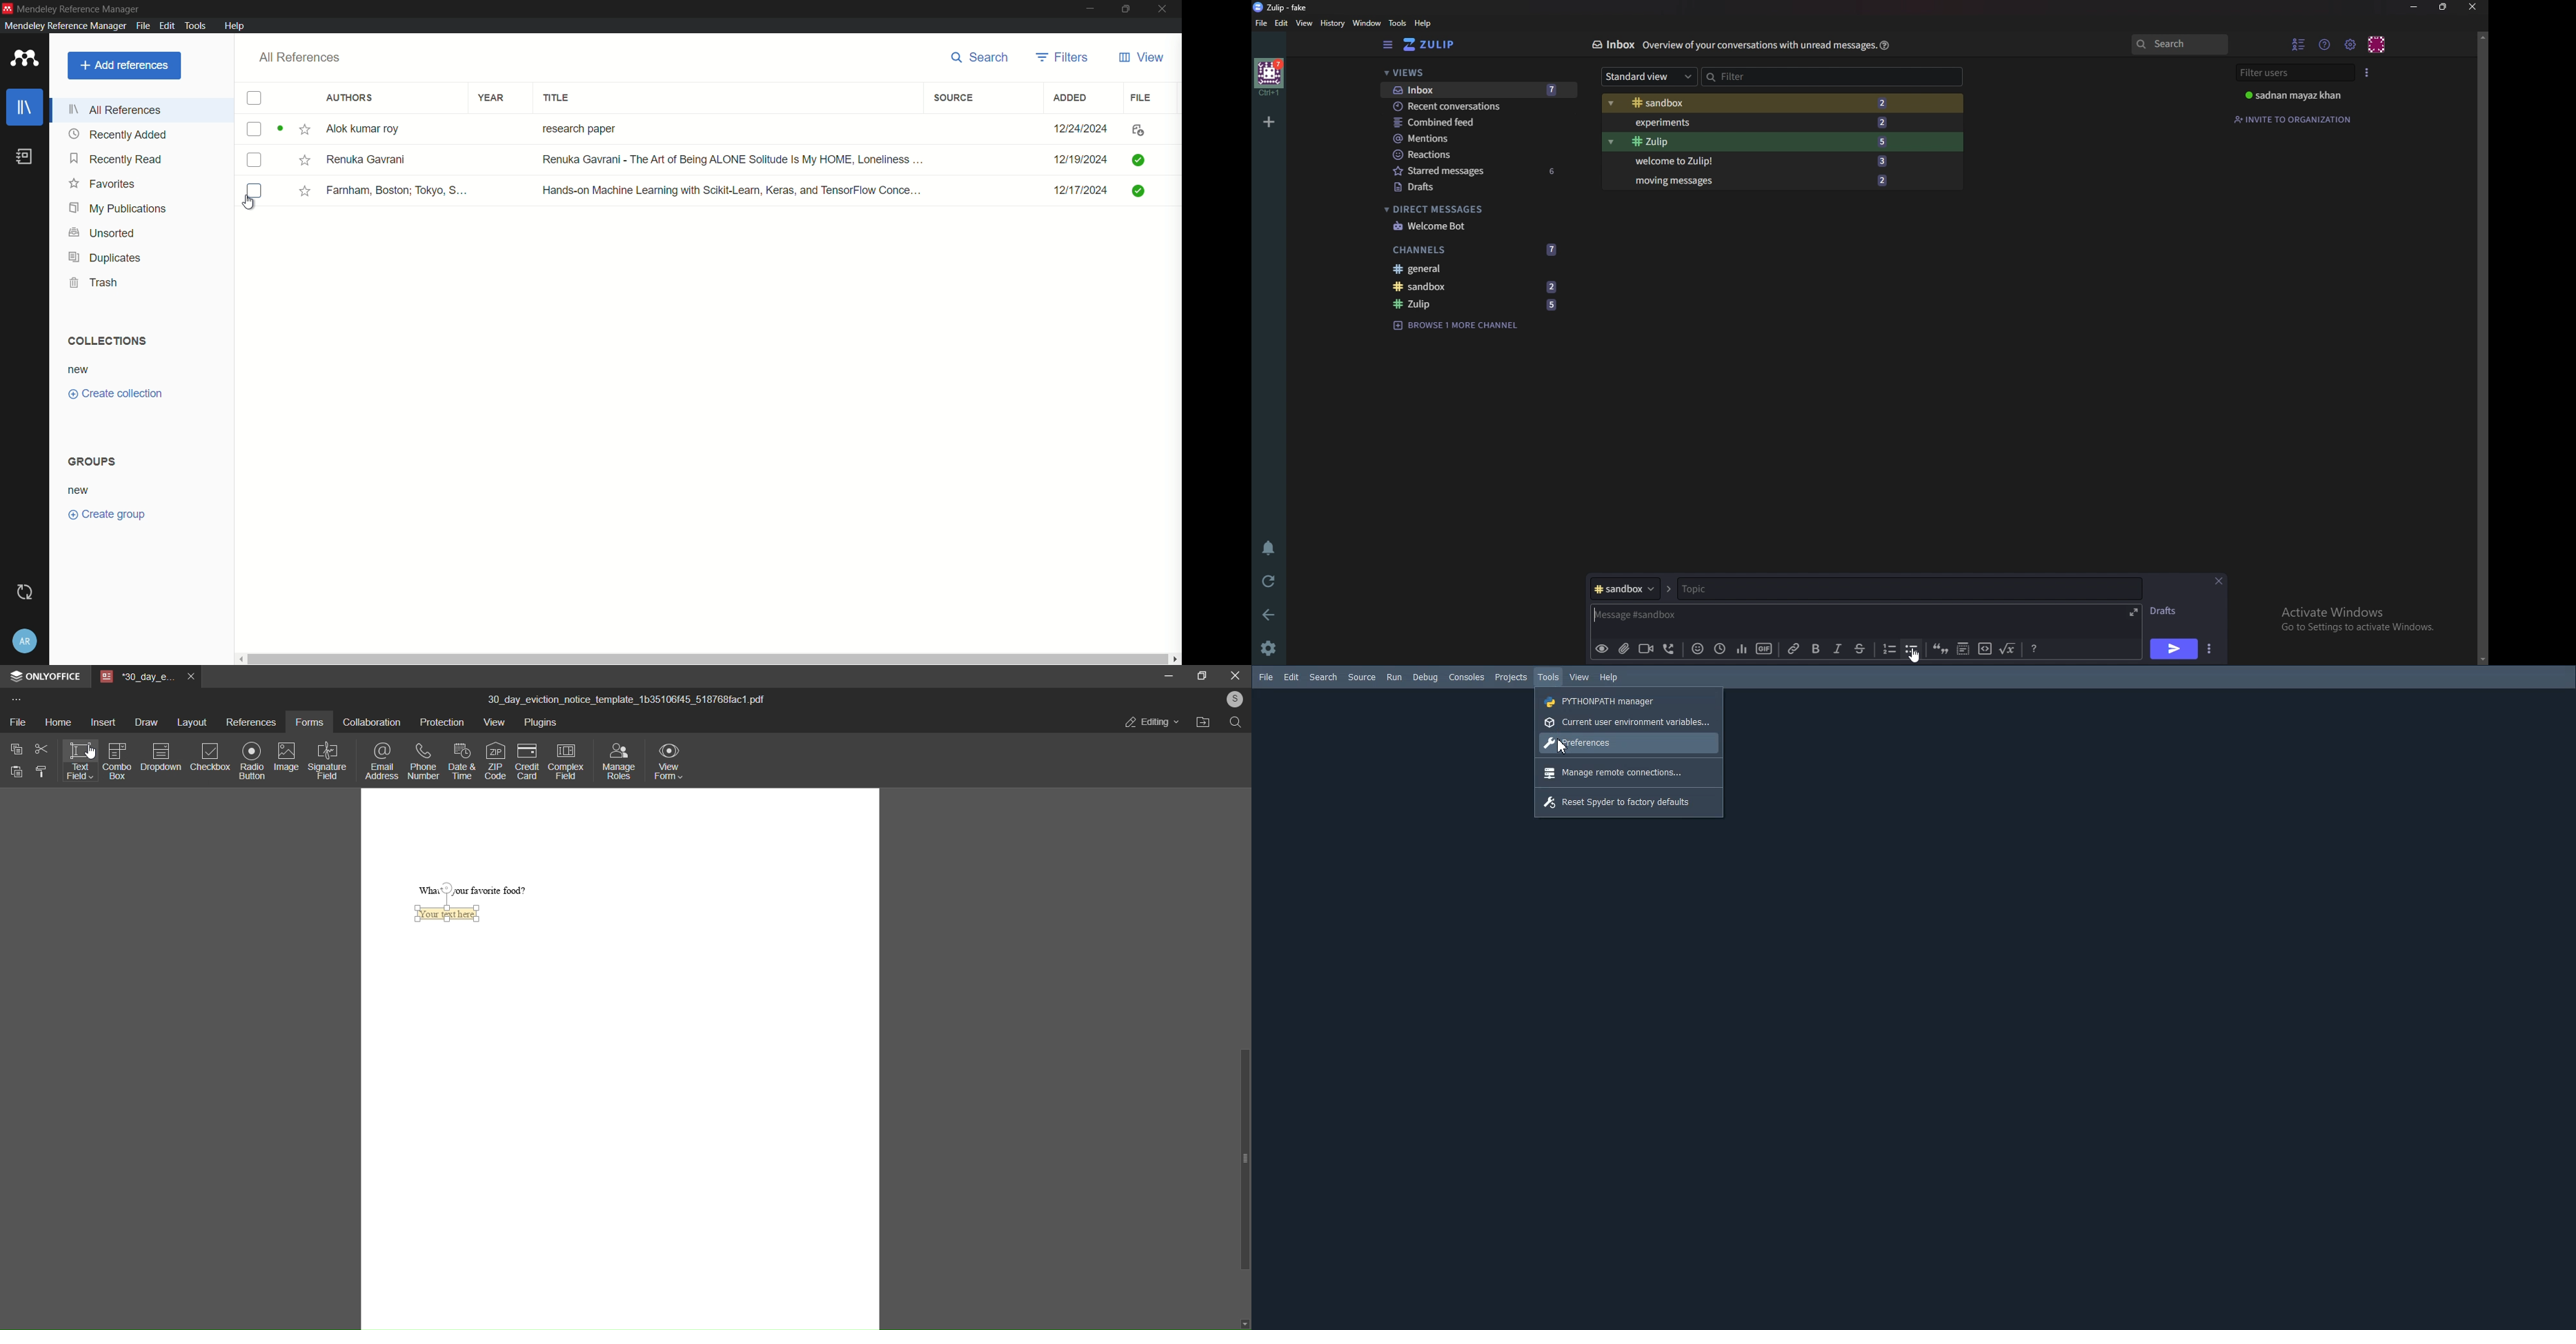 The width and height of the screenshot is (2576, 1344). I want to click on Current user environment variable, so click(1626, 722).